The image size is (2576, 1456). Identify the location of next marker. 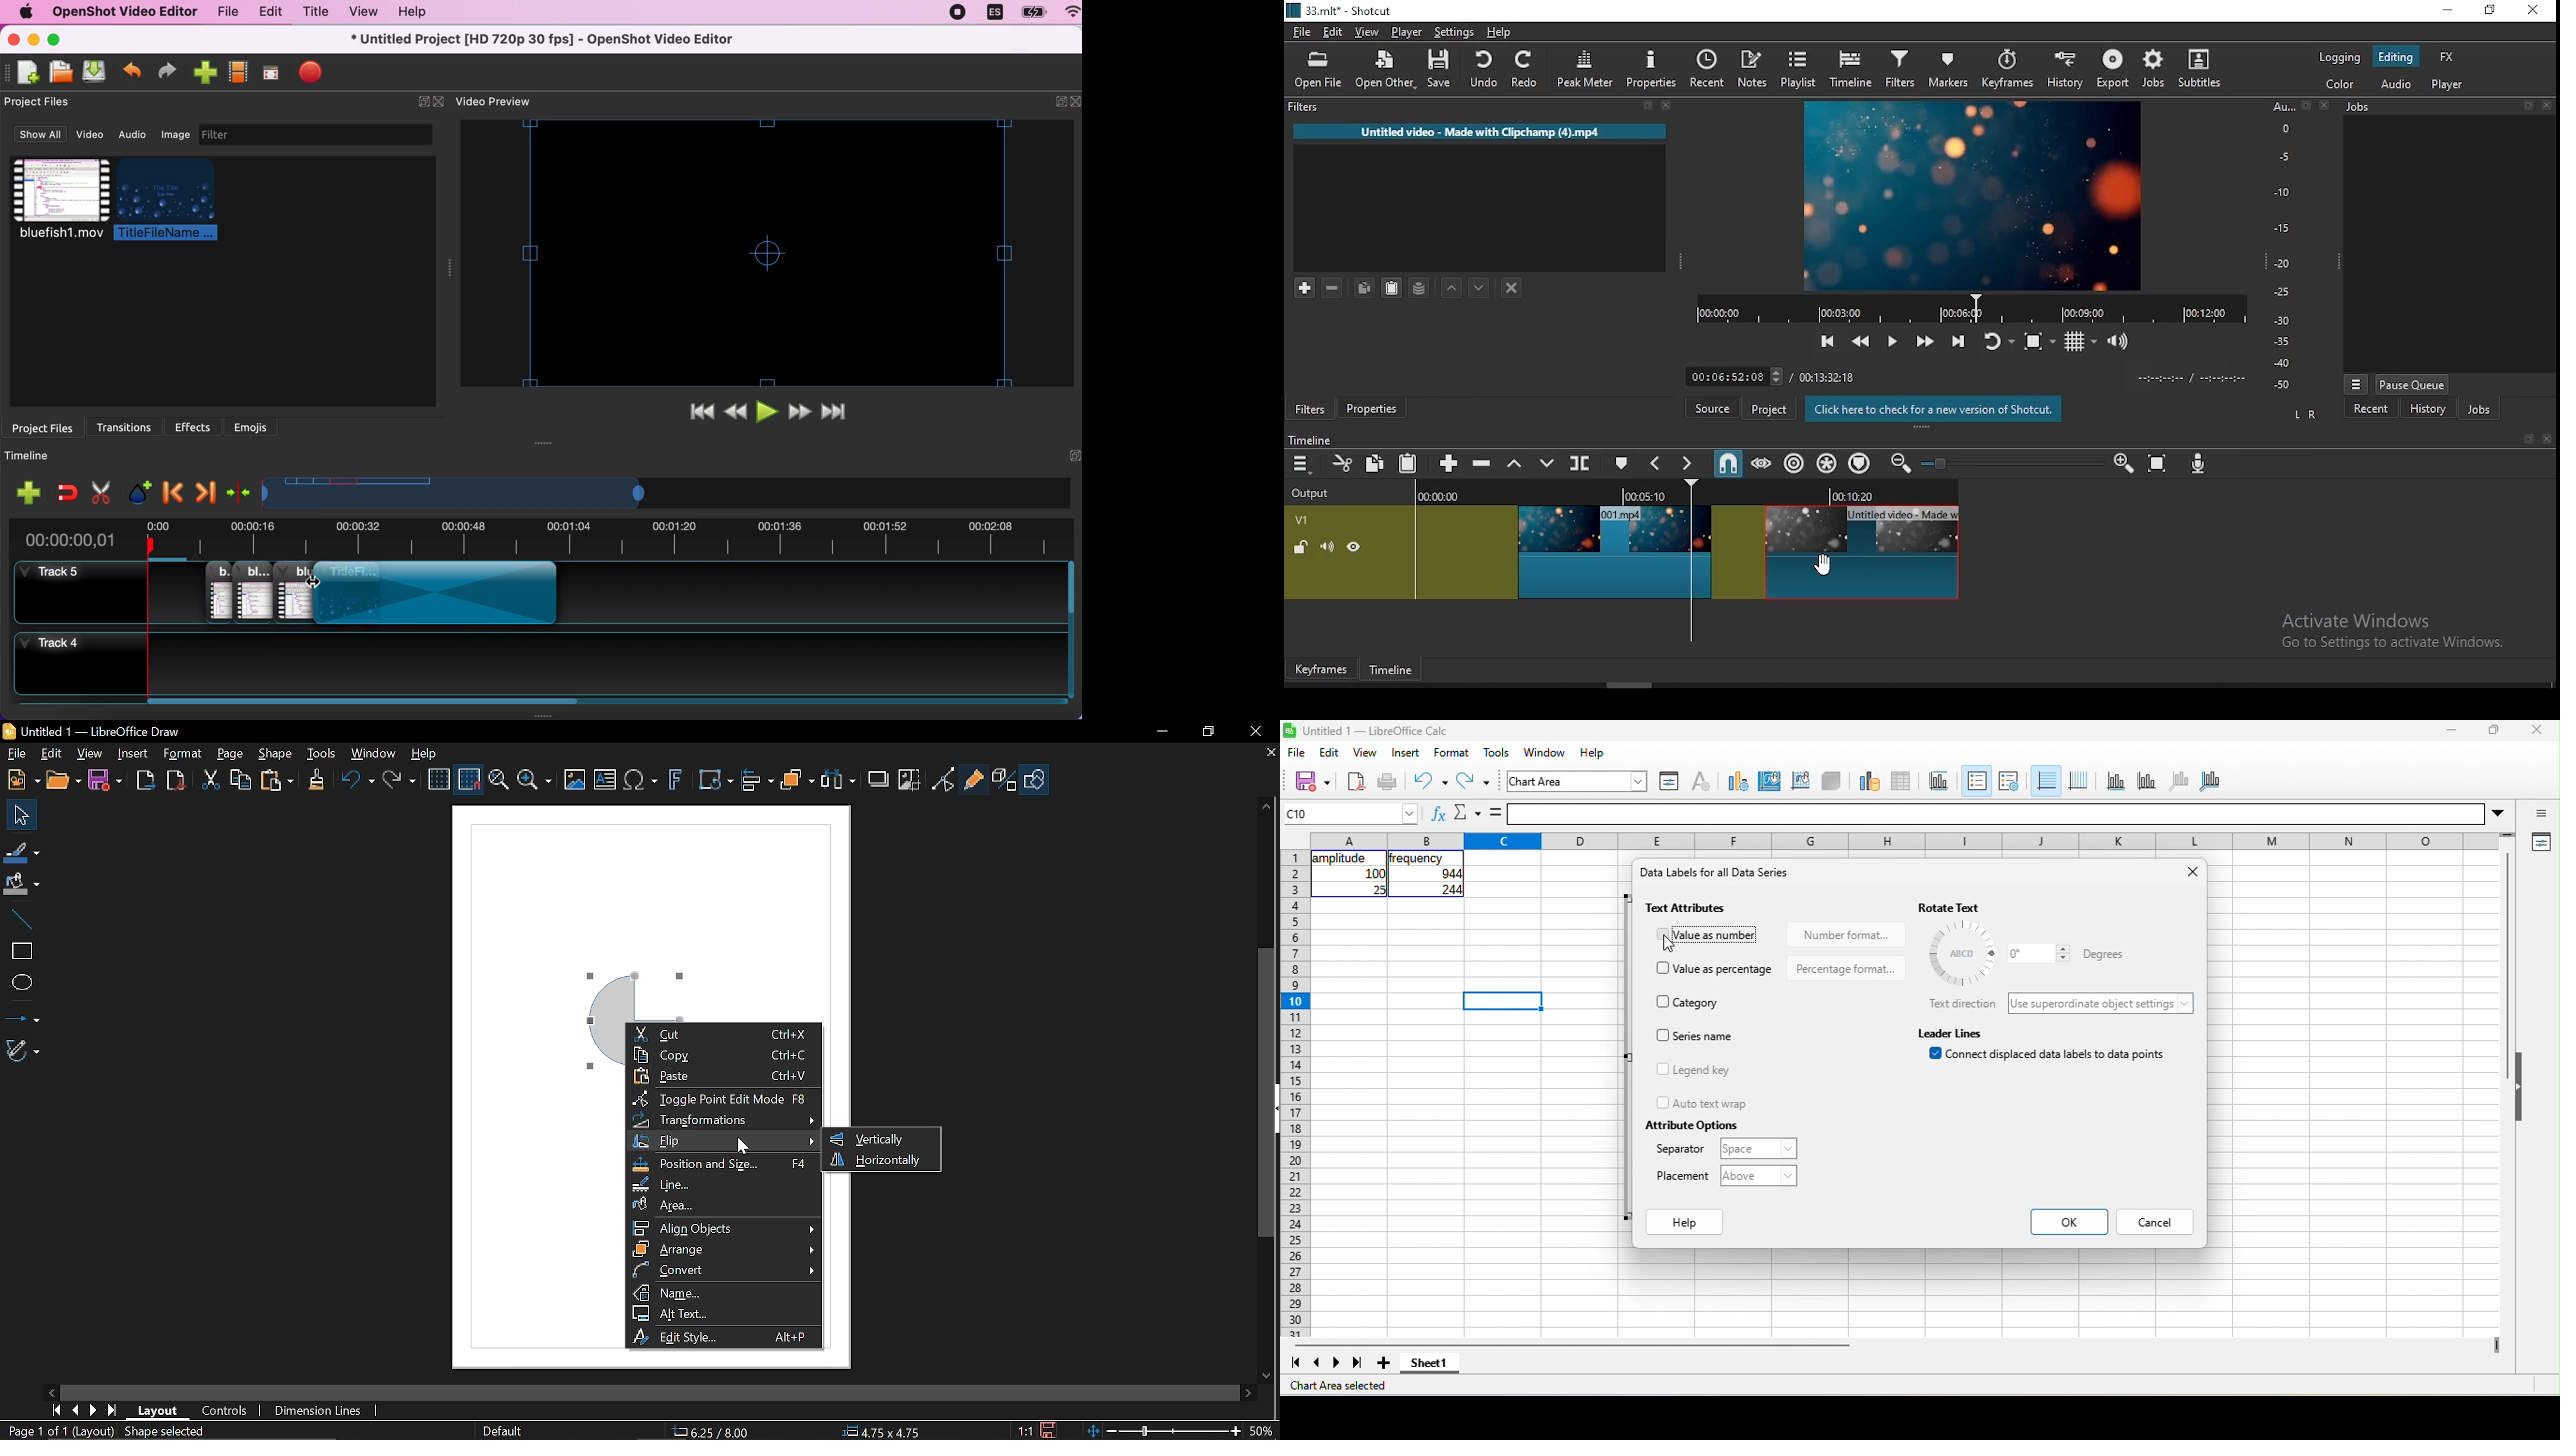
(1690, 463).